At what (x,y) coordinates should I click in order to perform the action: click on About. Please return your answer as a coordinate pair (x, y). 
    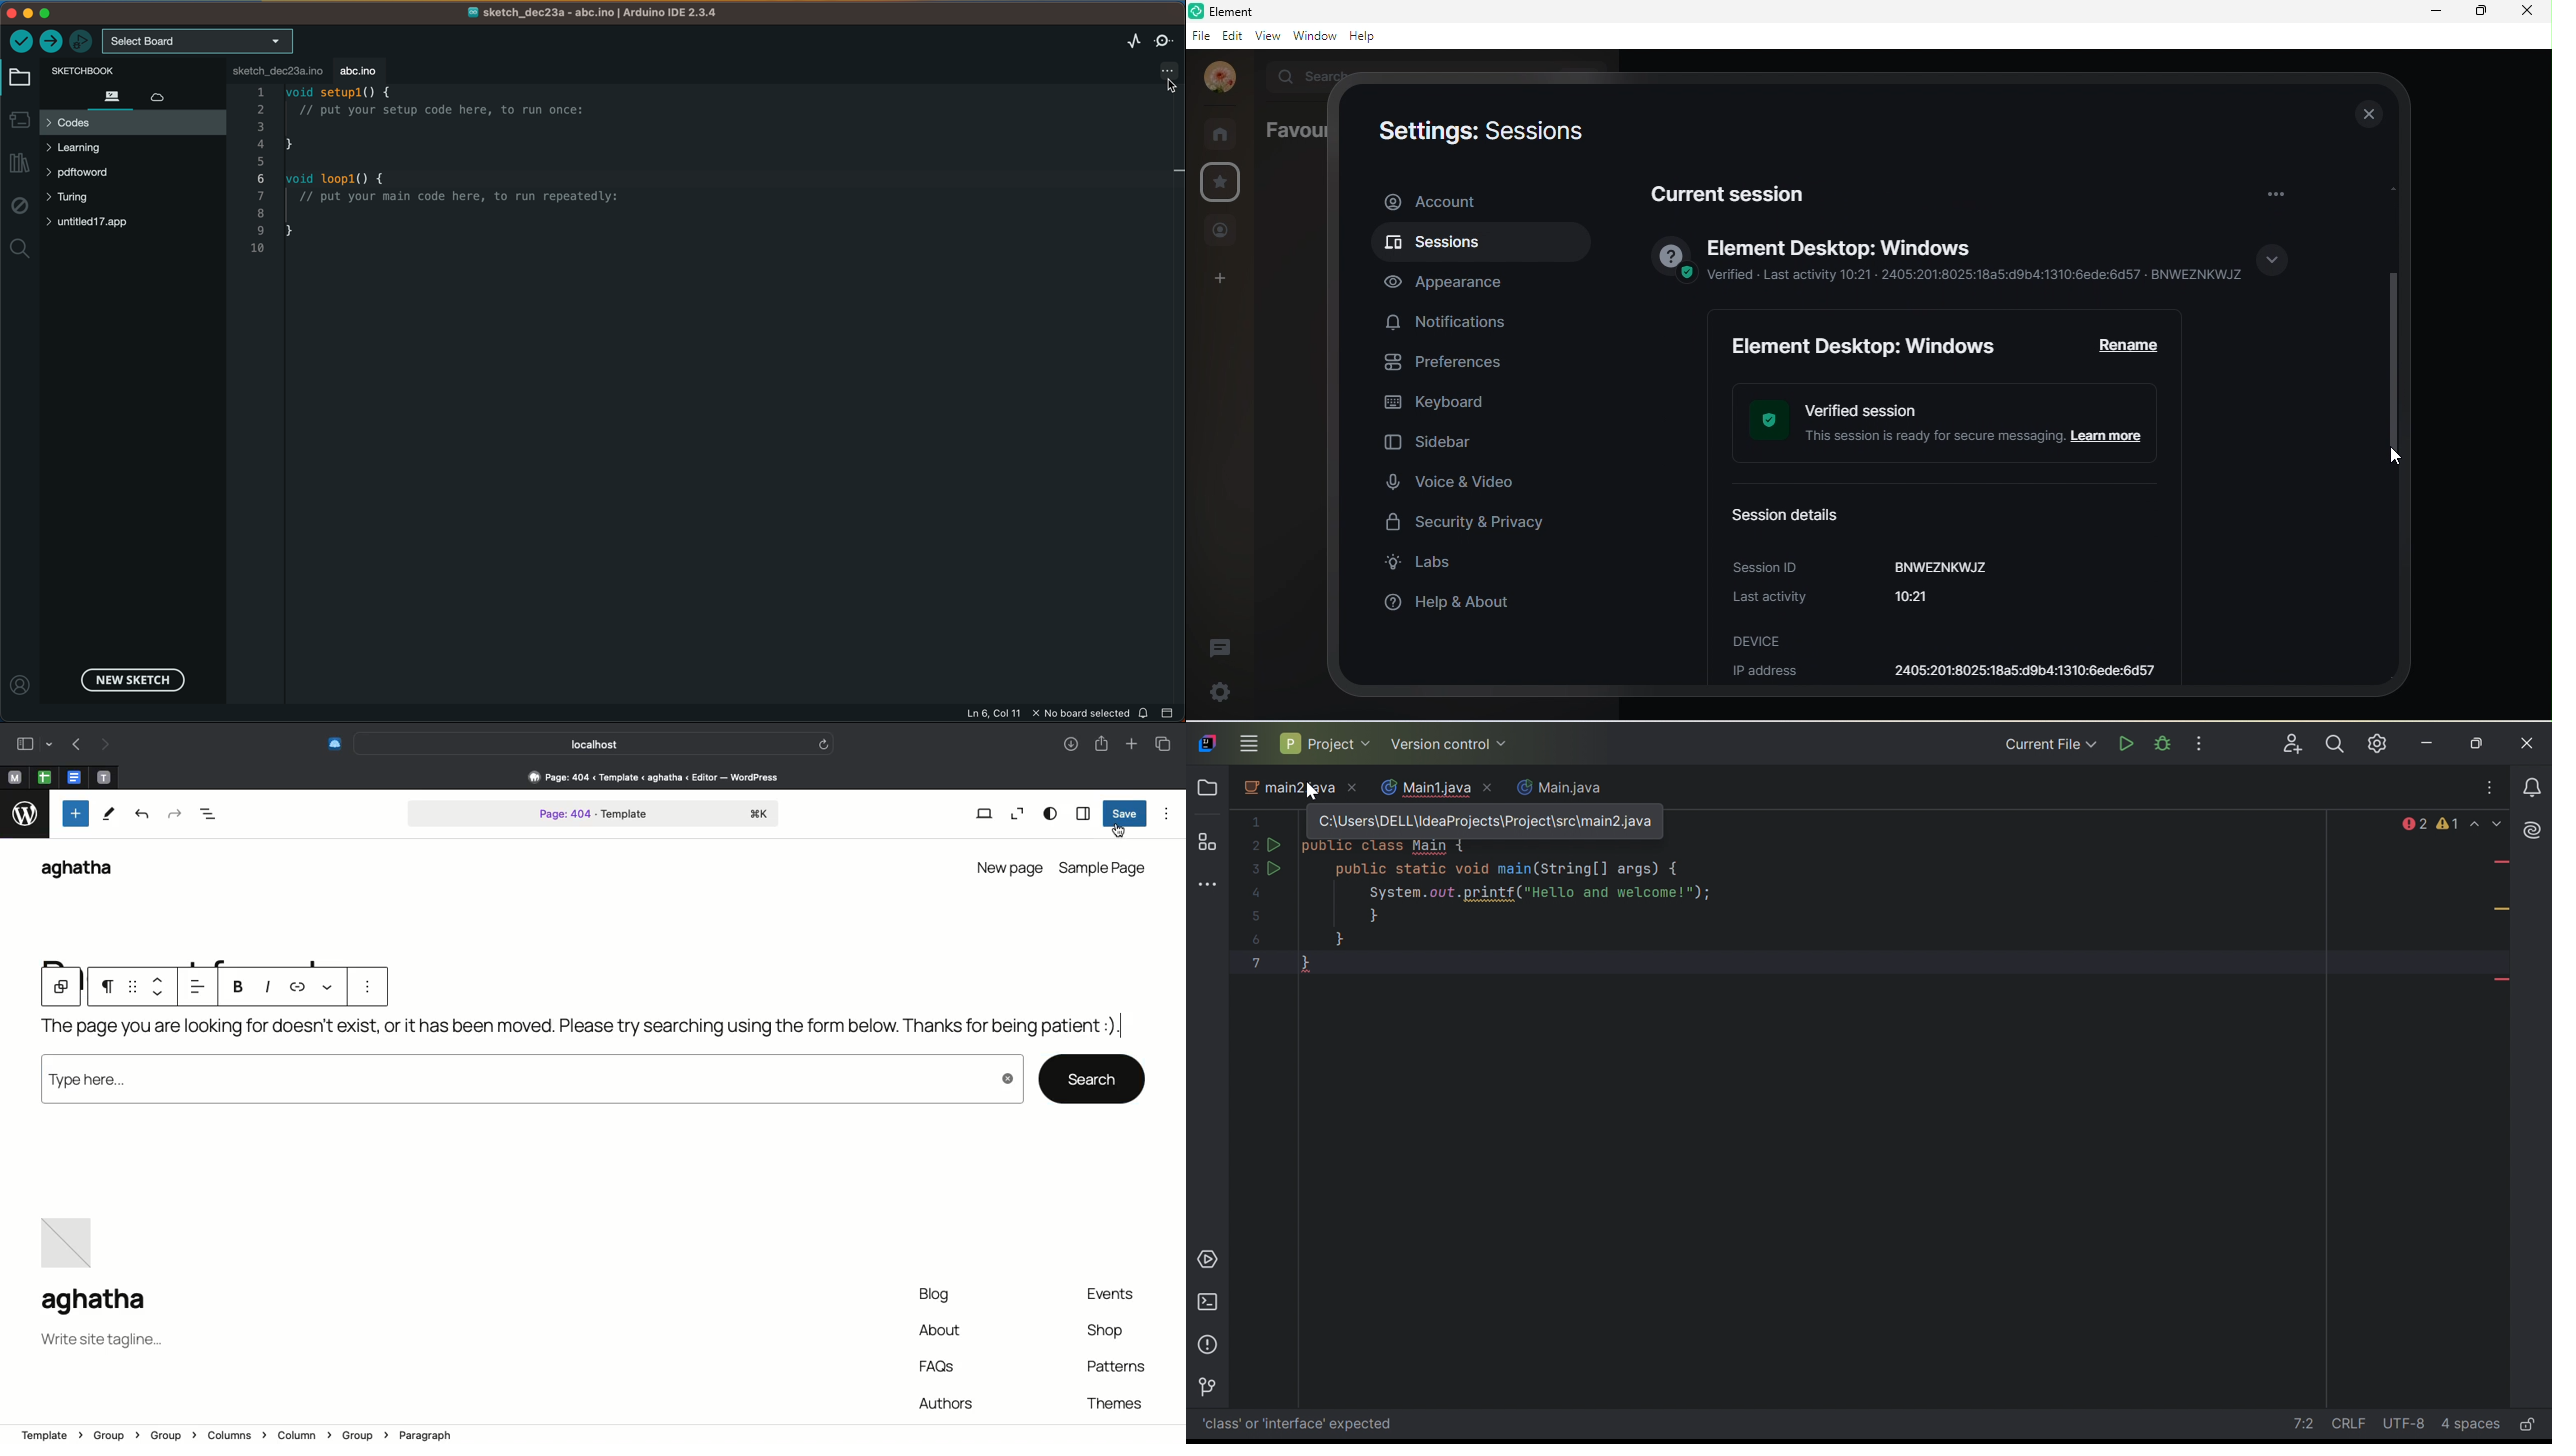
    Looking at the image, I should click on (941, 1332).